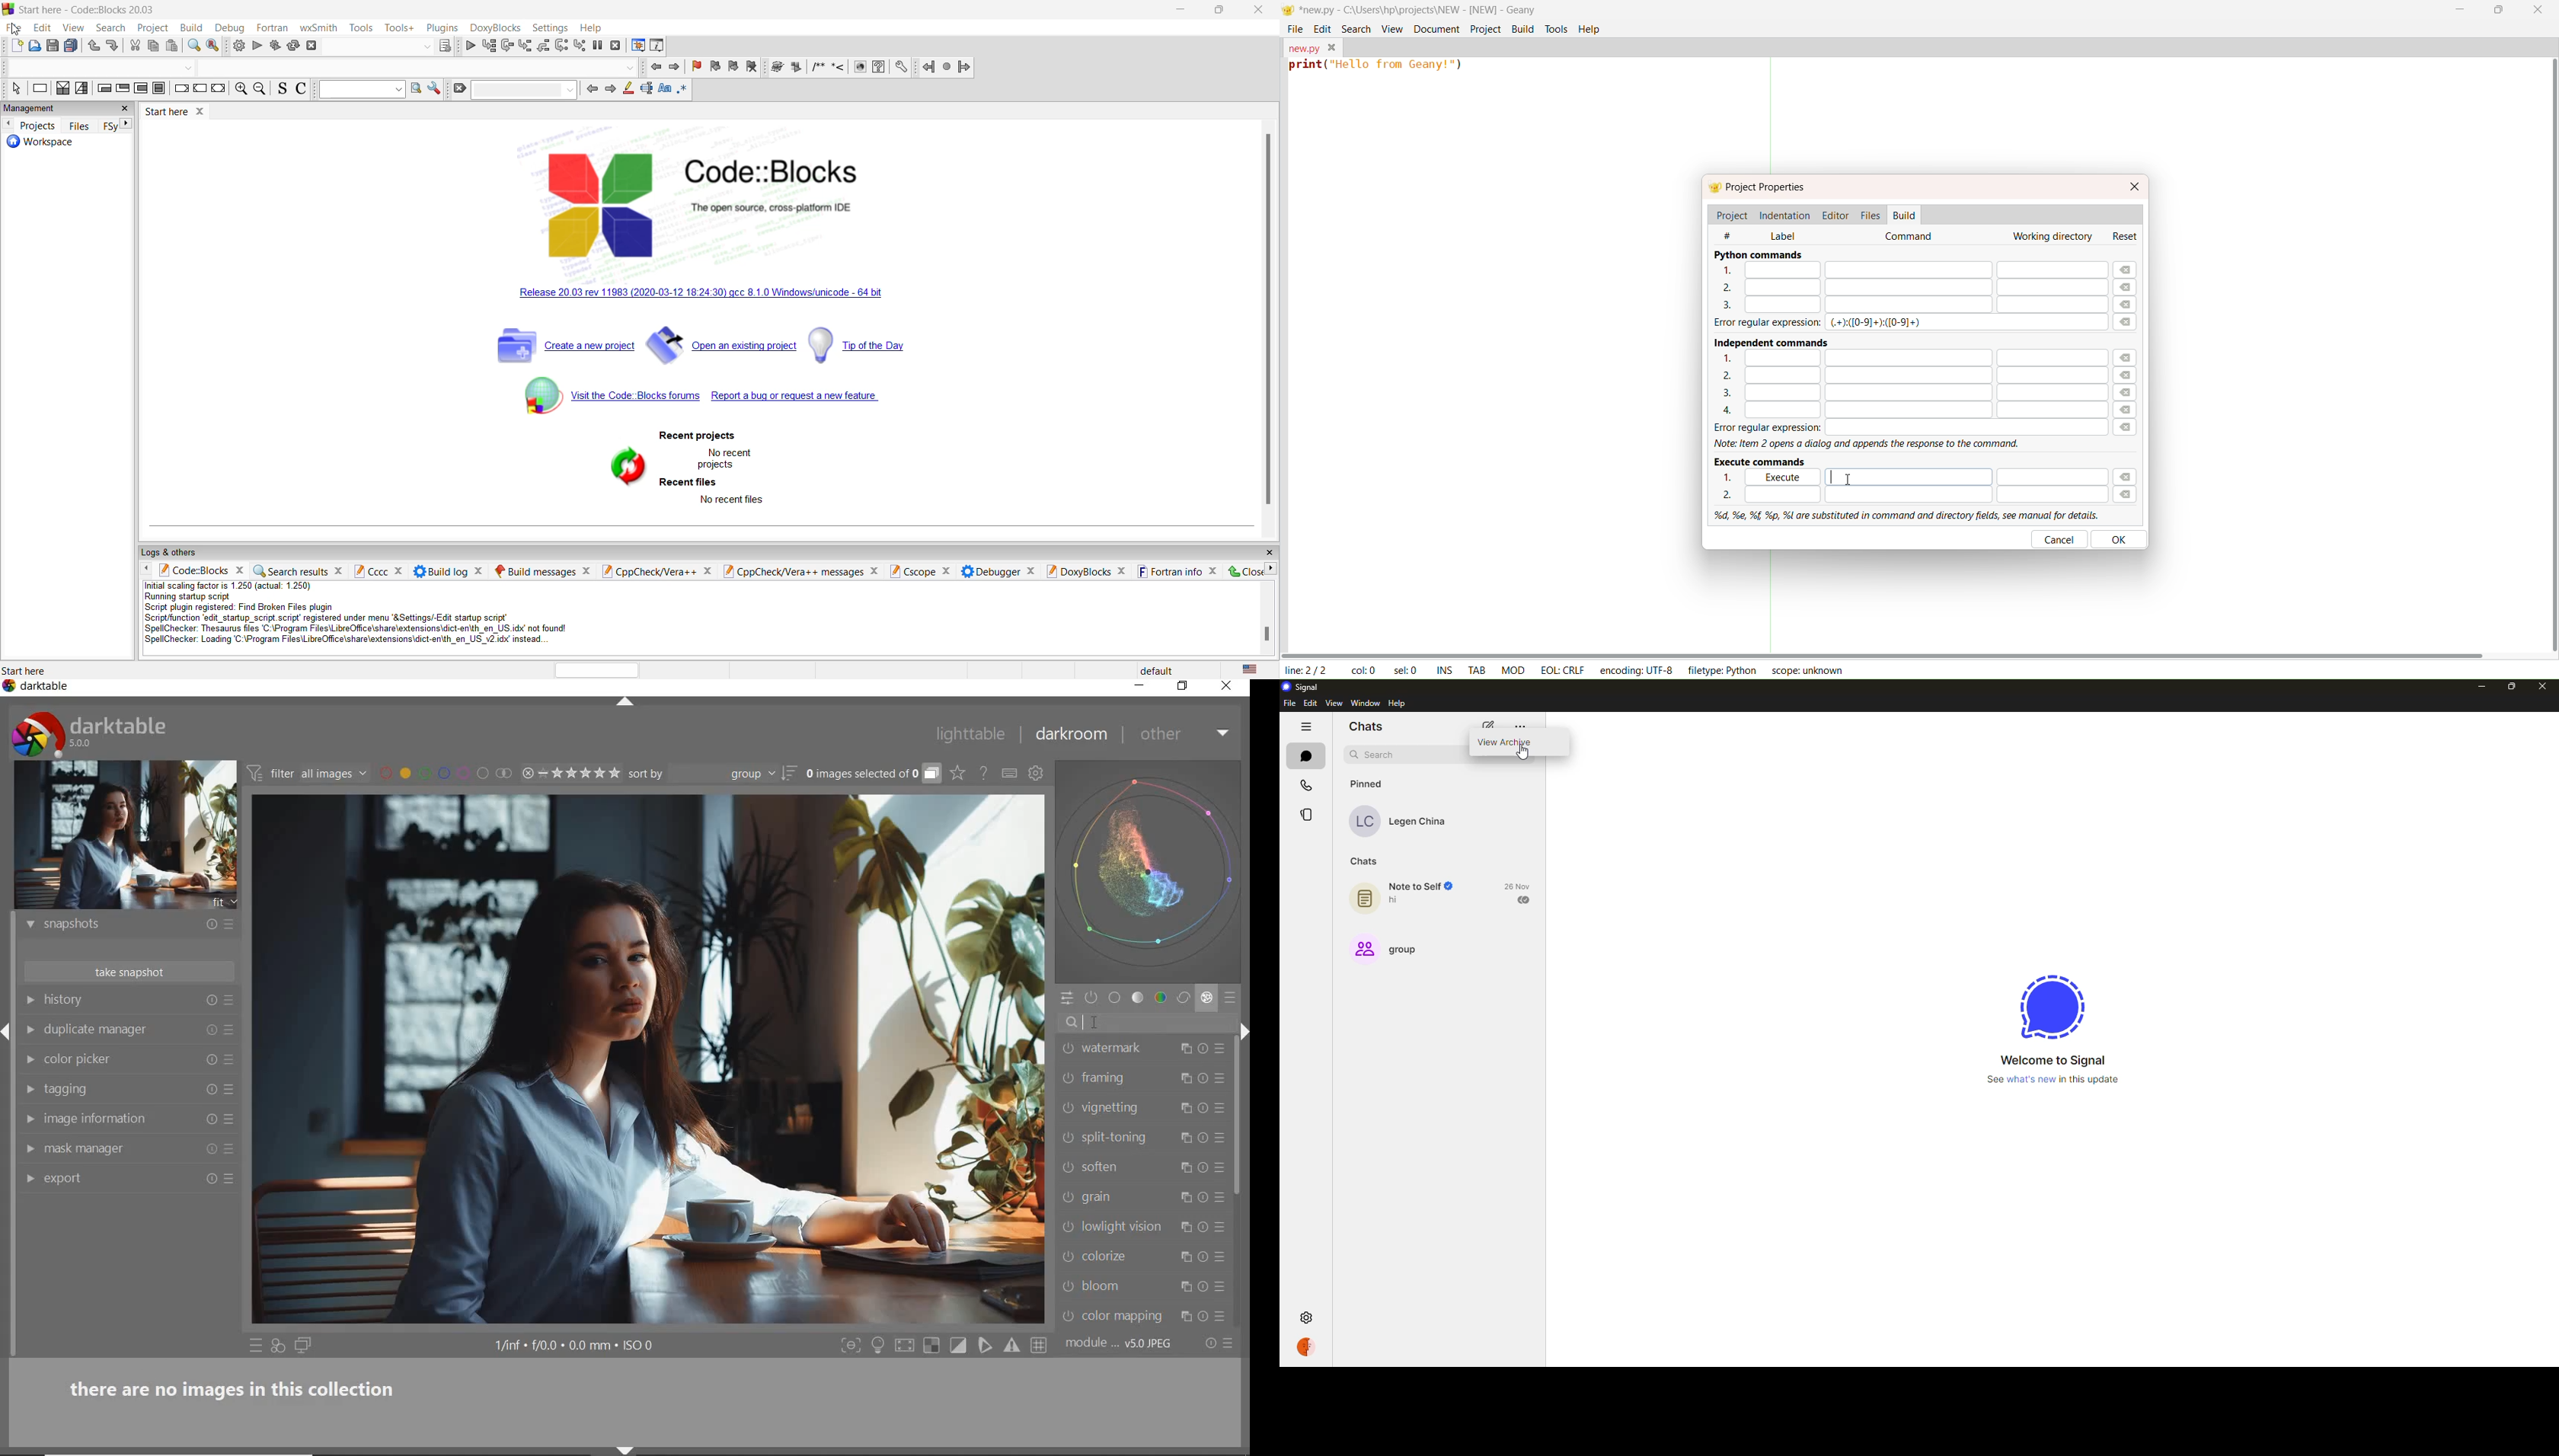  What do you see at coordinates (282, 89) in the screenshot?
I see `toggle source` at bounding box center [282, 89].